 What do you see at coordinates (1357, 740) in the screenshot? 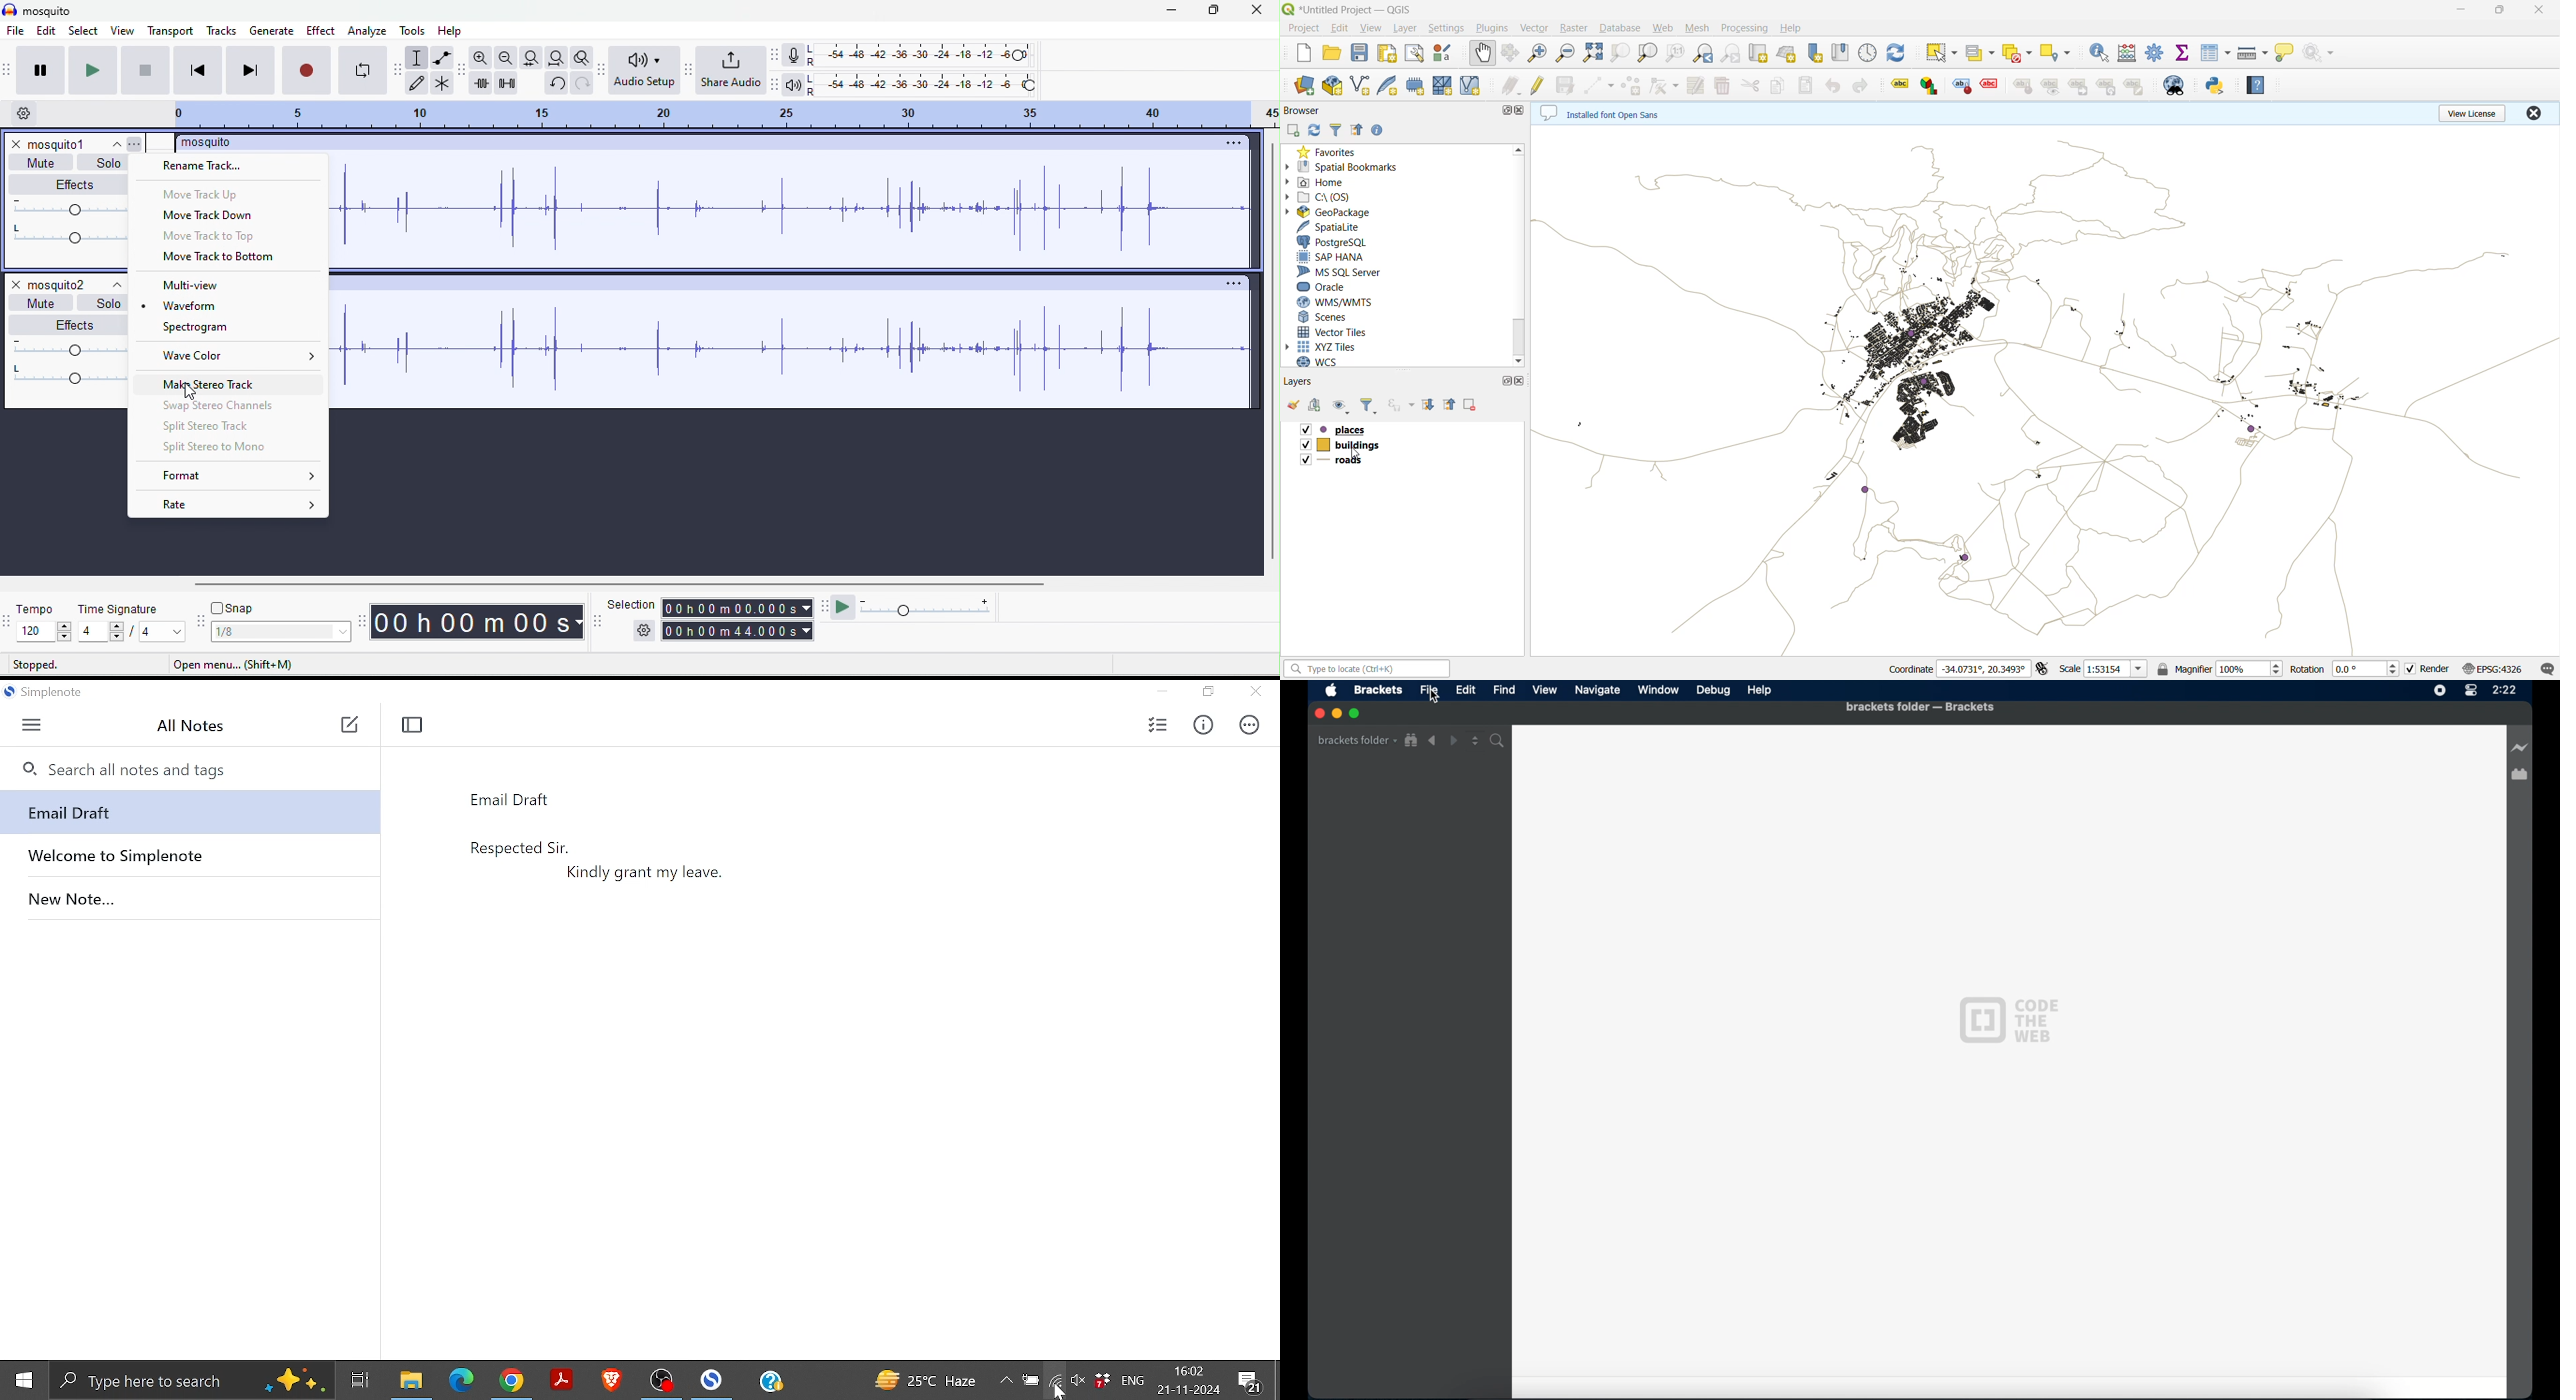
I see `brackets folder` at bounding box center [1357, 740].